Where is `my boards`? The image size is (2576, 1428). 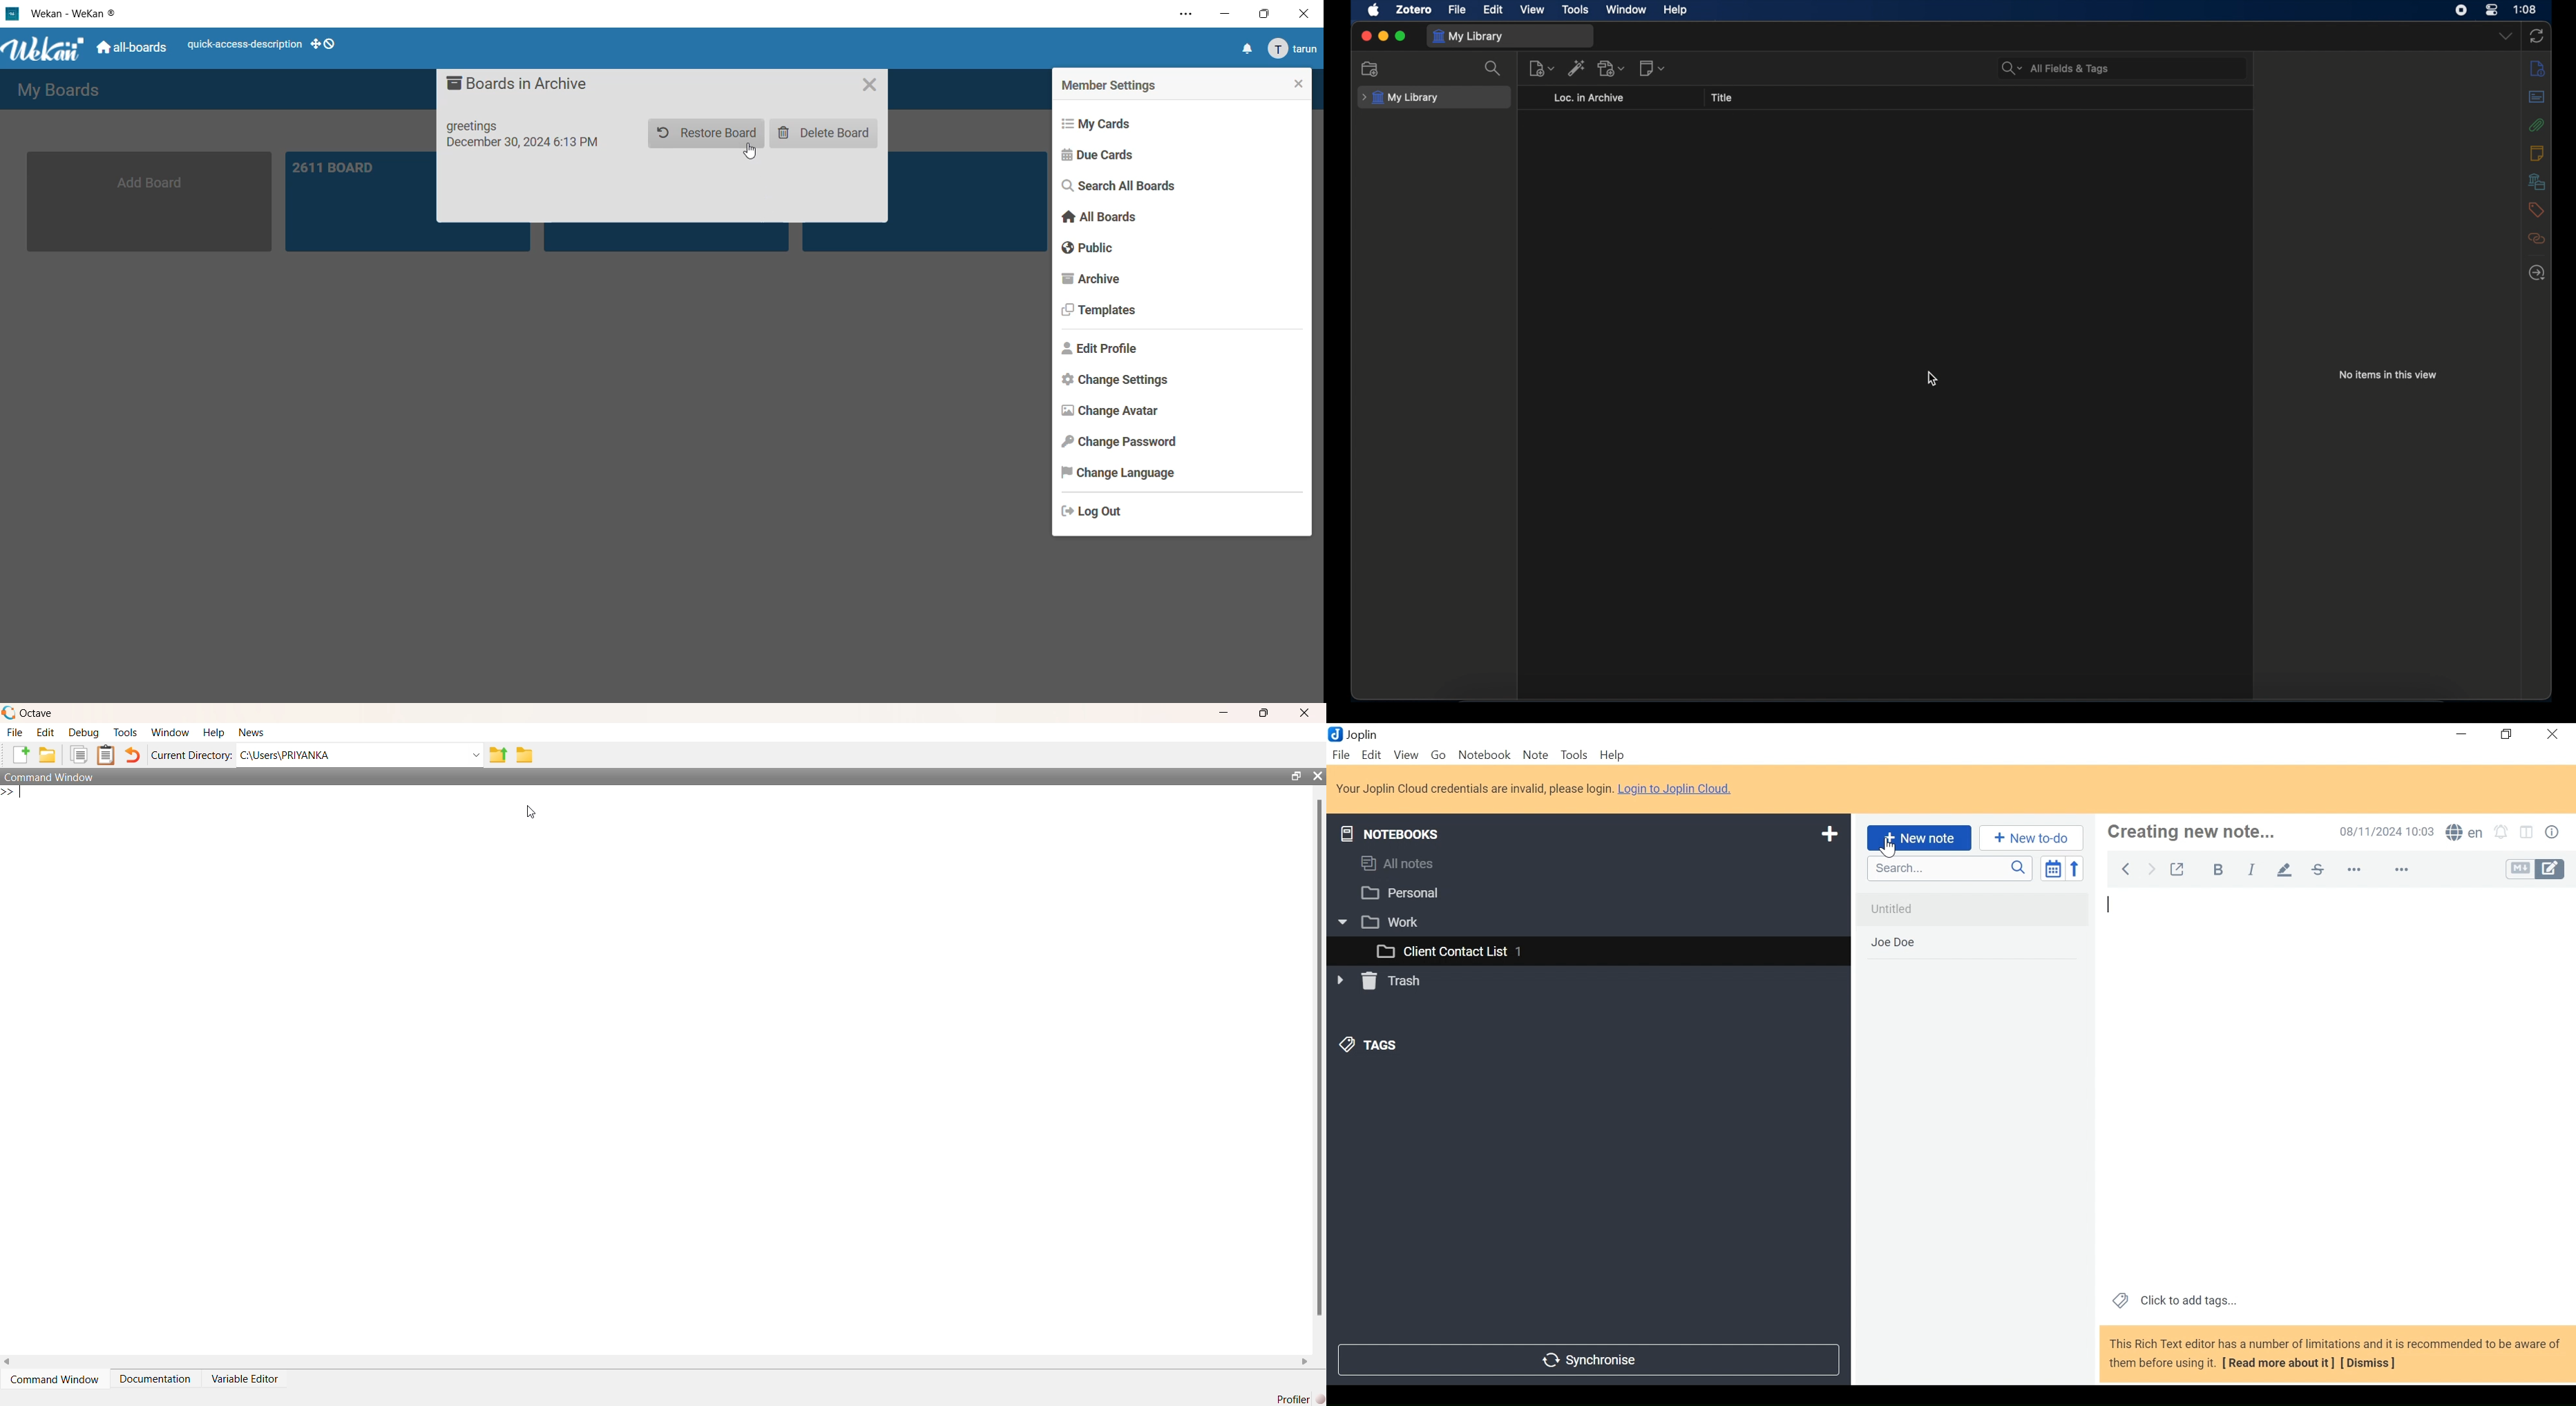 my boards is located at coordinates (64, 88).